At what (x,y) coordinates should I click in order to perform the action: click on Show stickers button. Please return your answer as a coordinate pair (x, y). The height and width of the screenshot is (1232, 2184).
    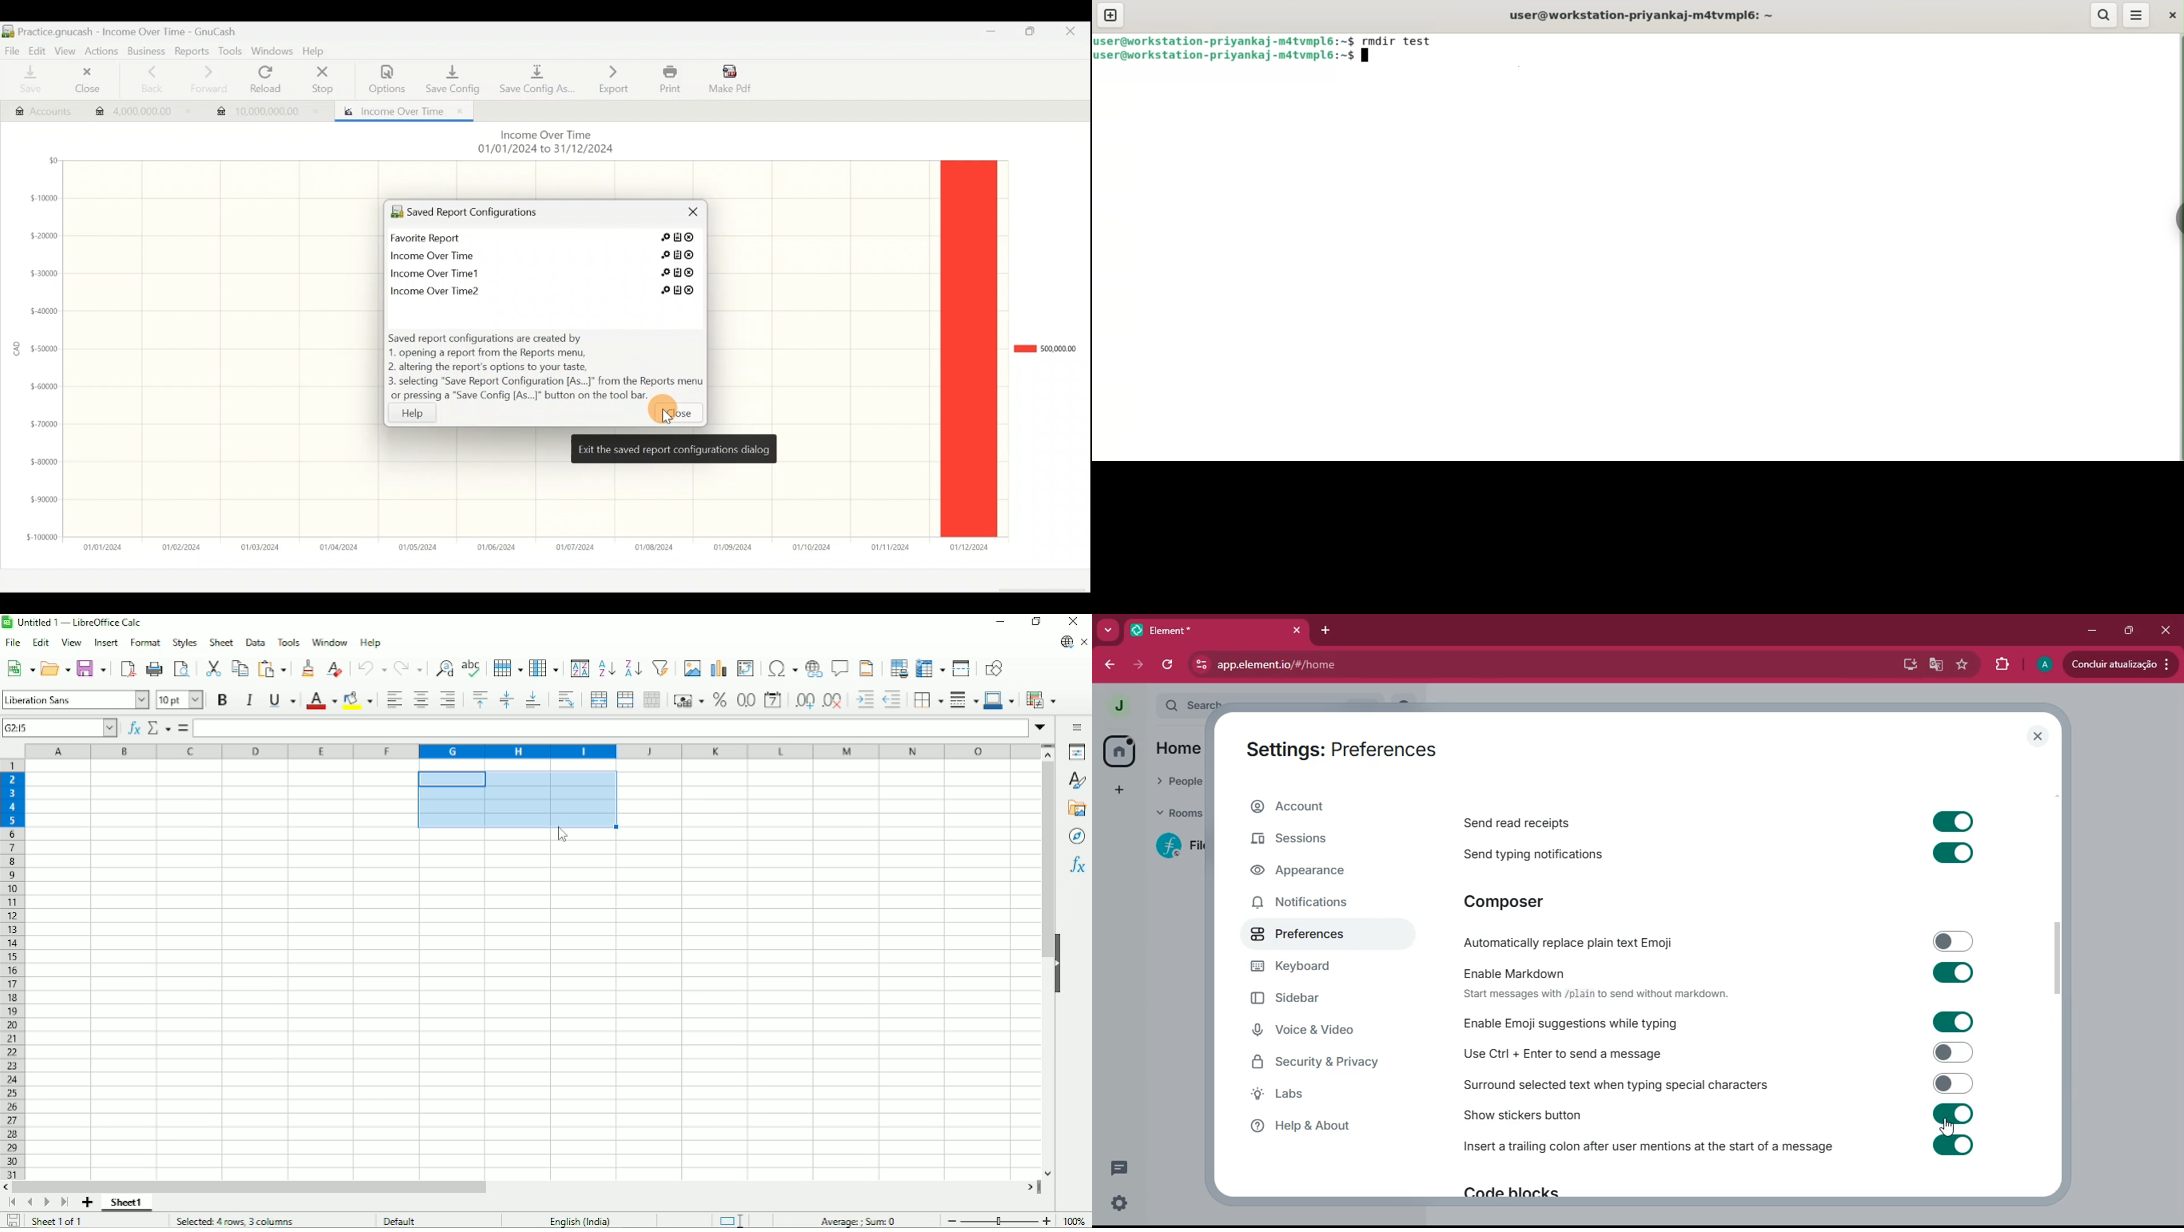
    Looking at the image, I should click on (1723, 1118).